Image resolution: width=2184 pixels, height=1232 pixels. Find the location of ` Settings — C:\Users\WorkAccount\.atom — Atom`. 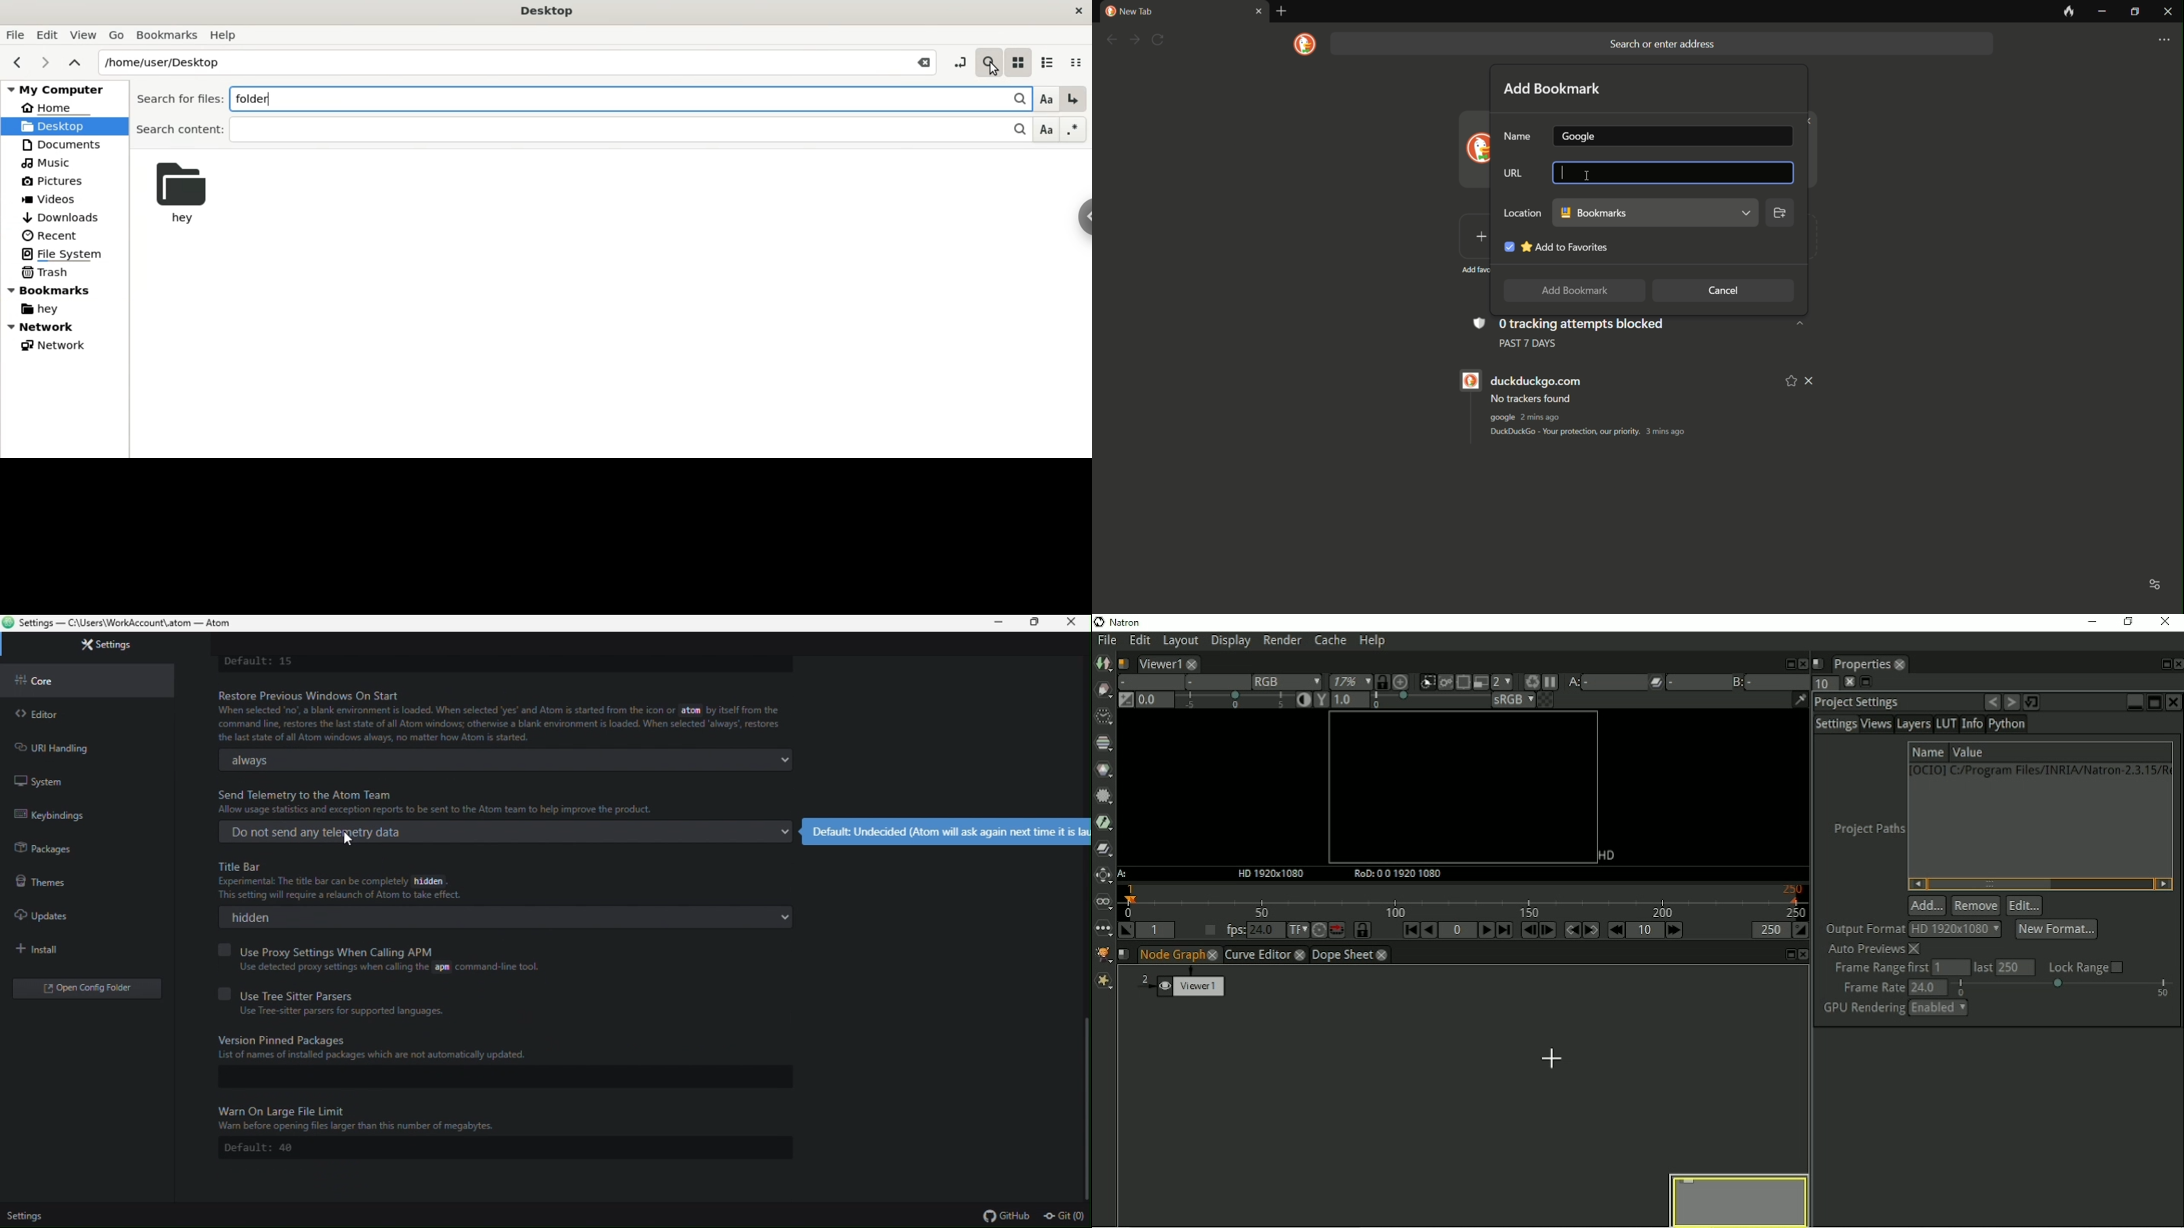

 Settings — C:\Users\WorkAccount\.atom — Atom is located at coordinates (129, 623).